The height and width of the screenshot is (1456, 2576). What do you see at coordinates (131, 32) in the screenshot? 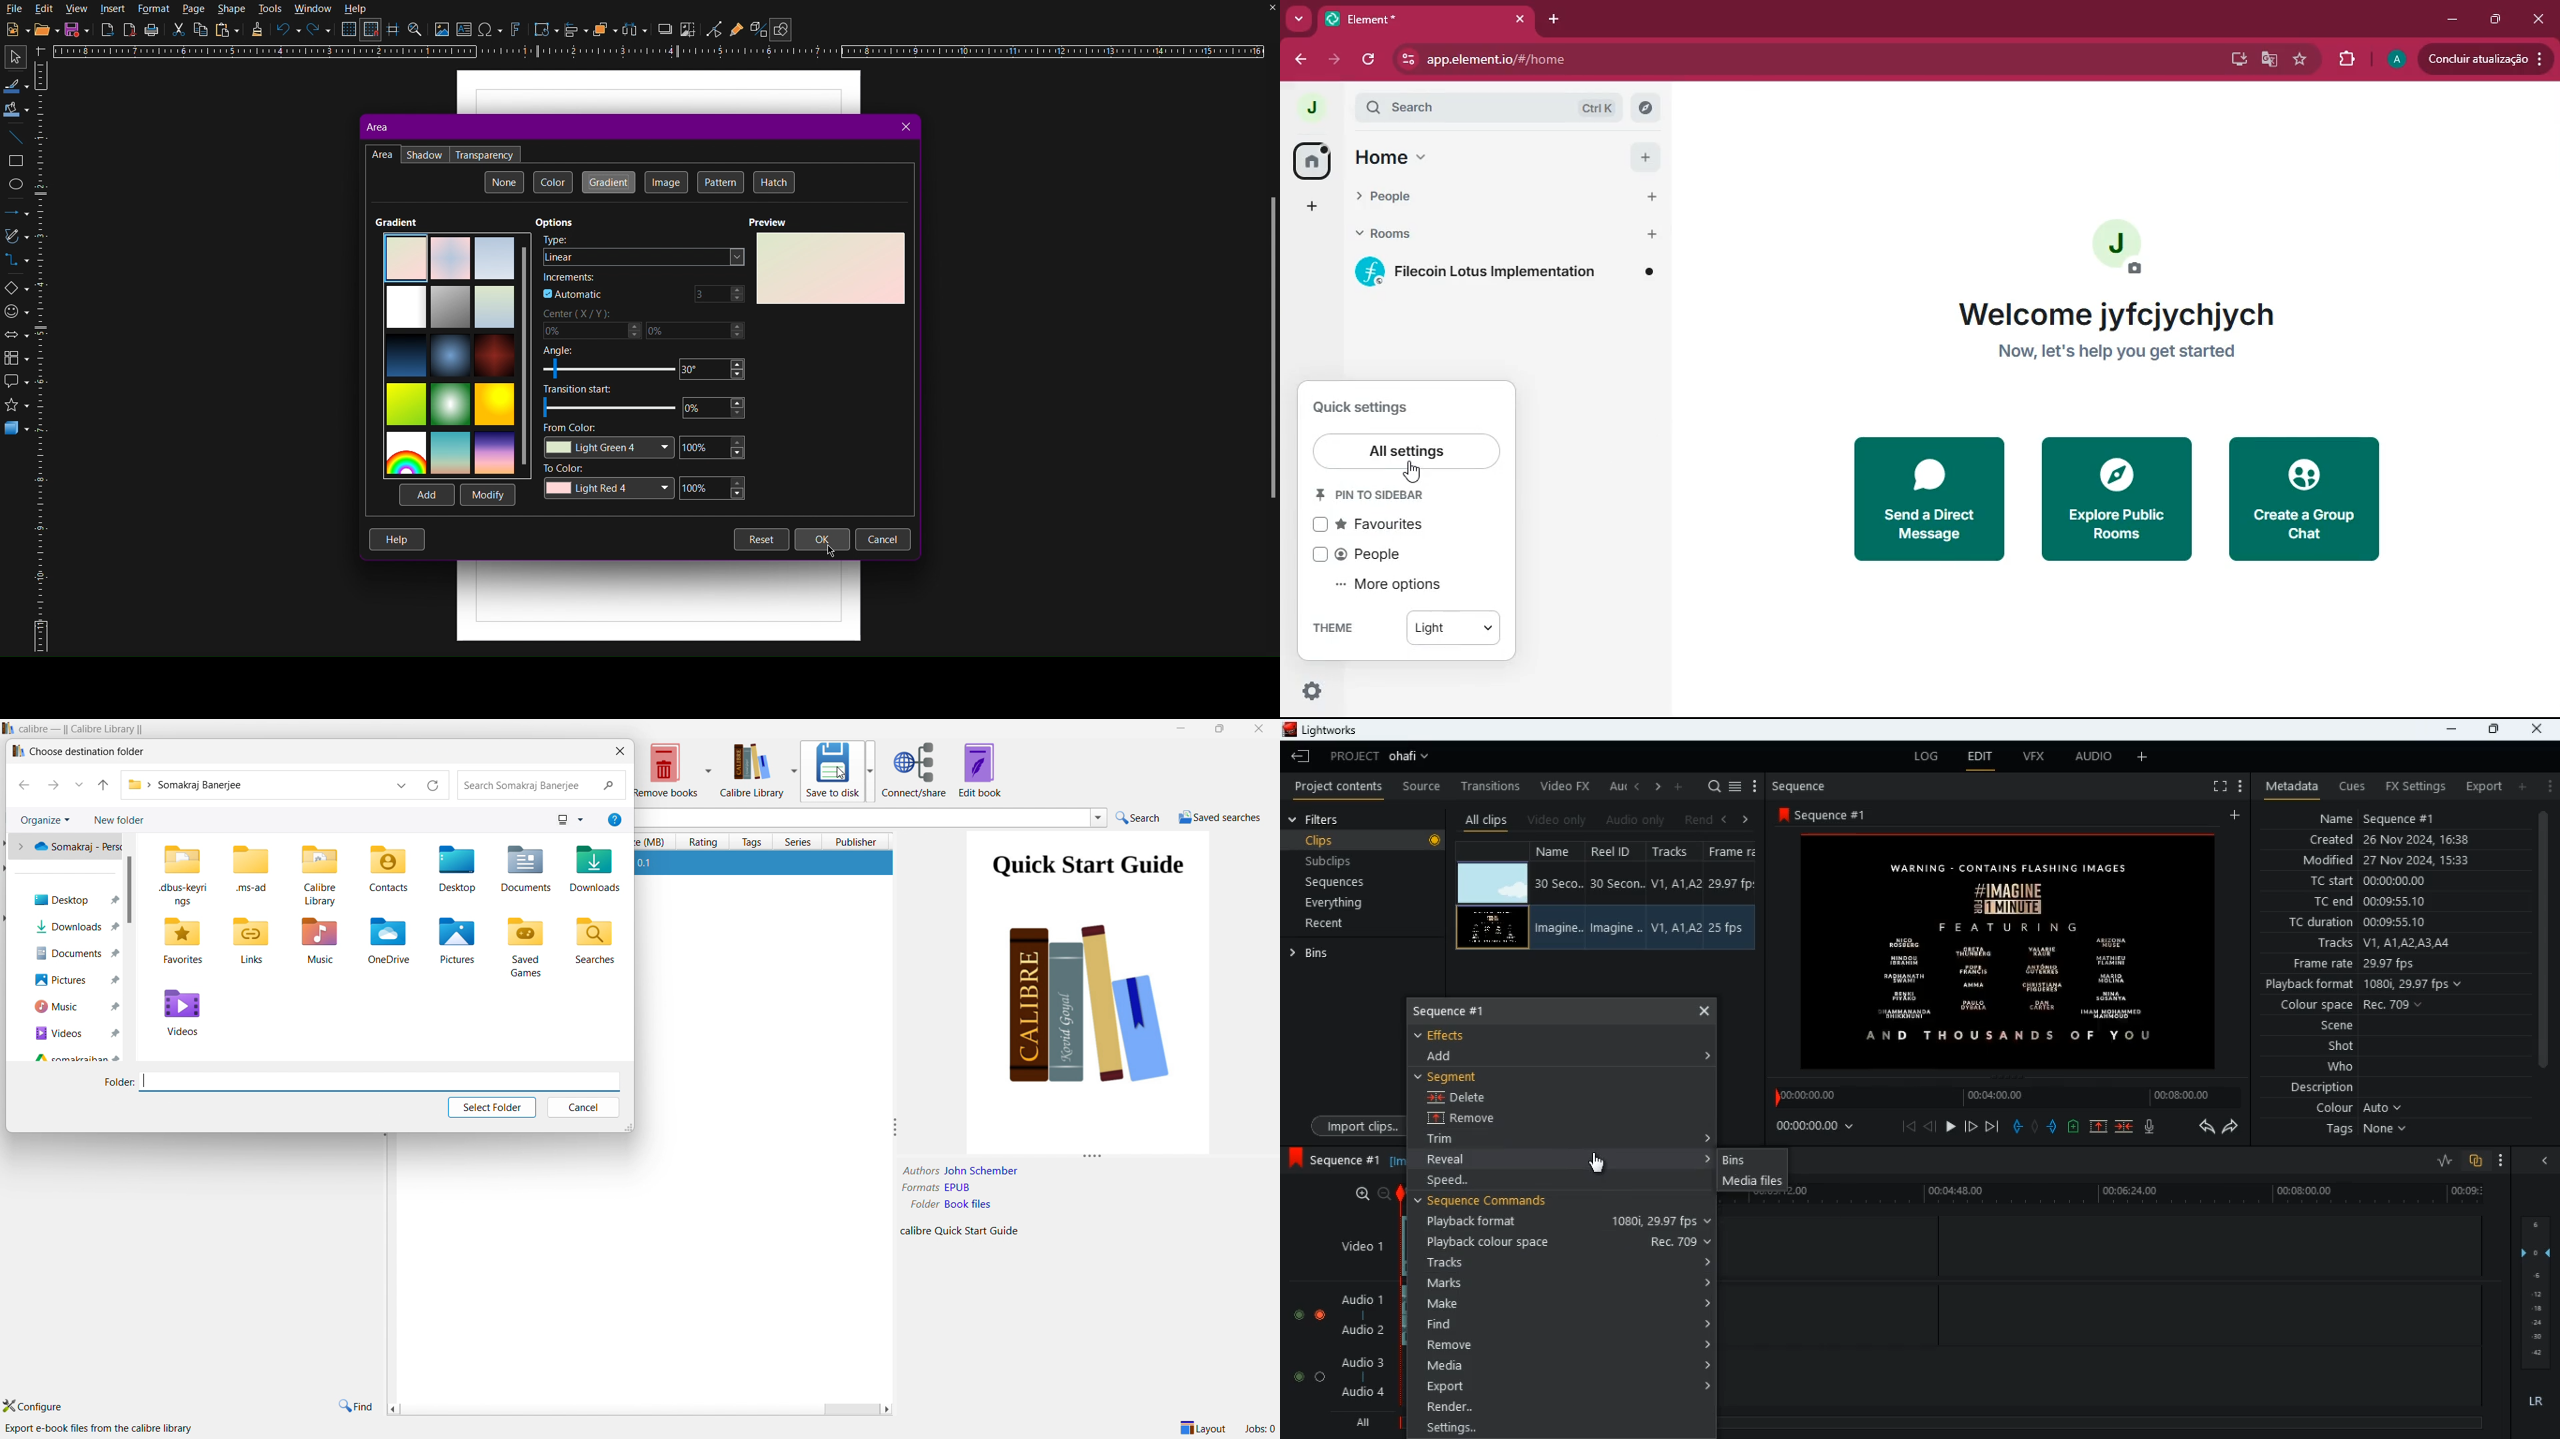
I see `Export as PDF` at bounding box center [131, 32].